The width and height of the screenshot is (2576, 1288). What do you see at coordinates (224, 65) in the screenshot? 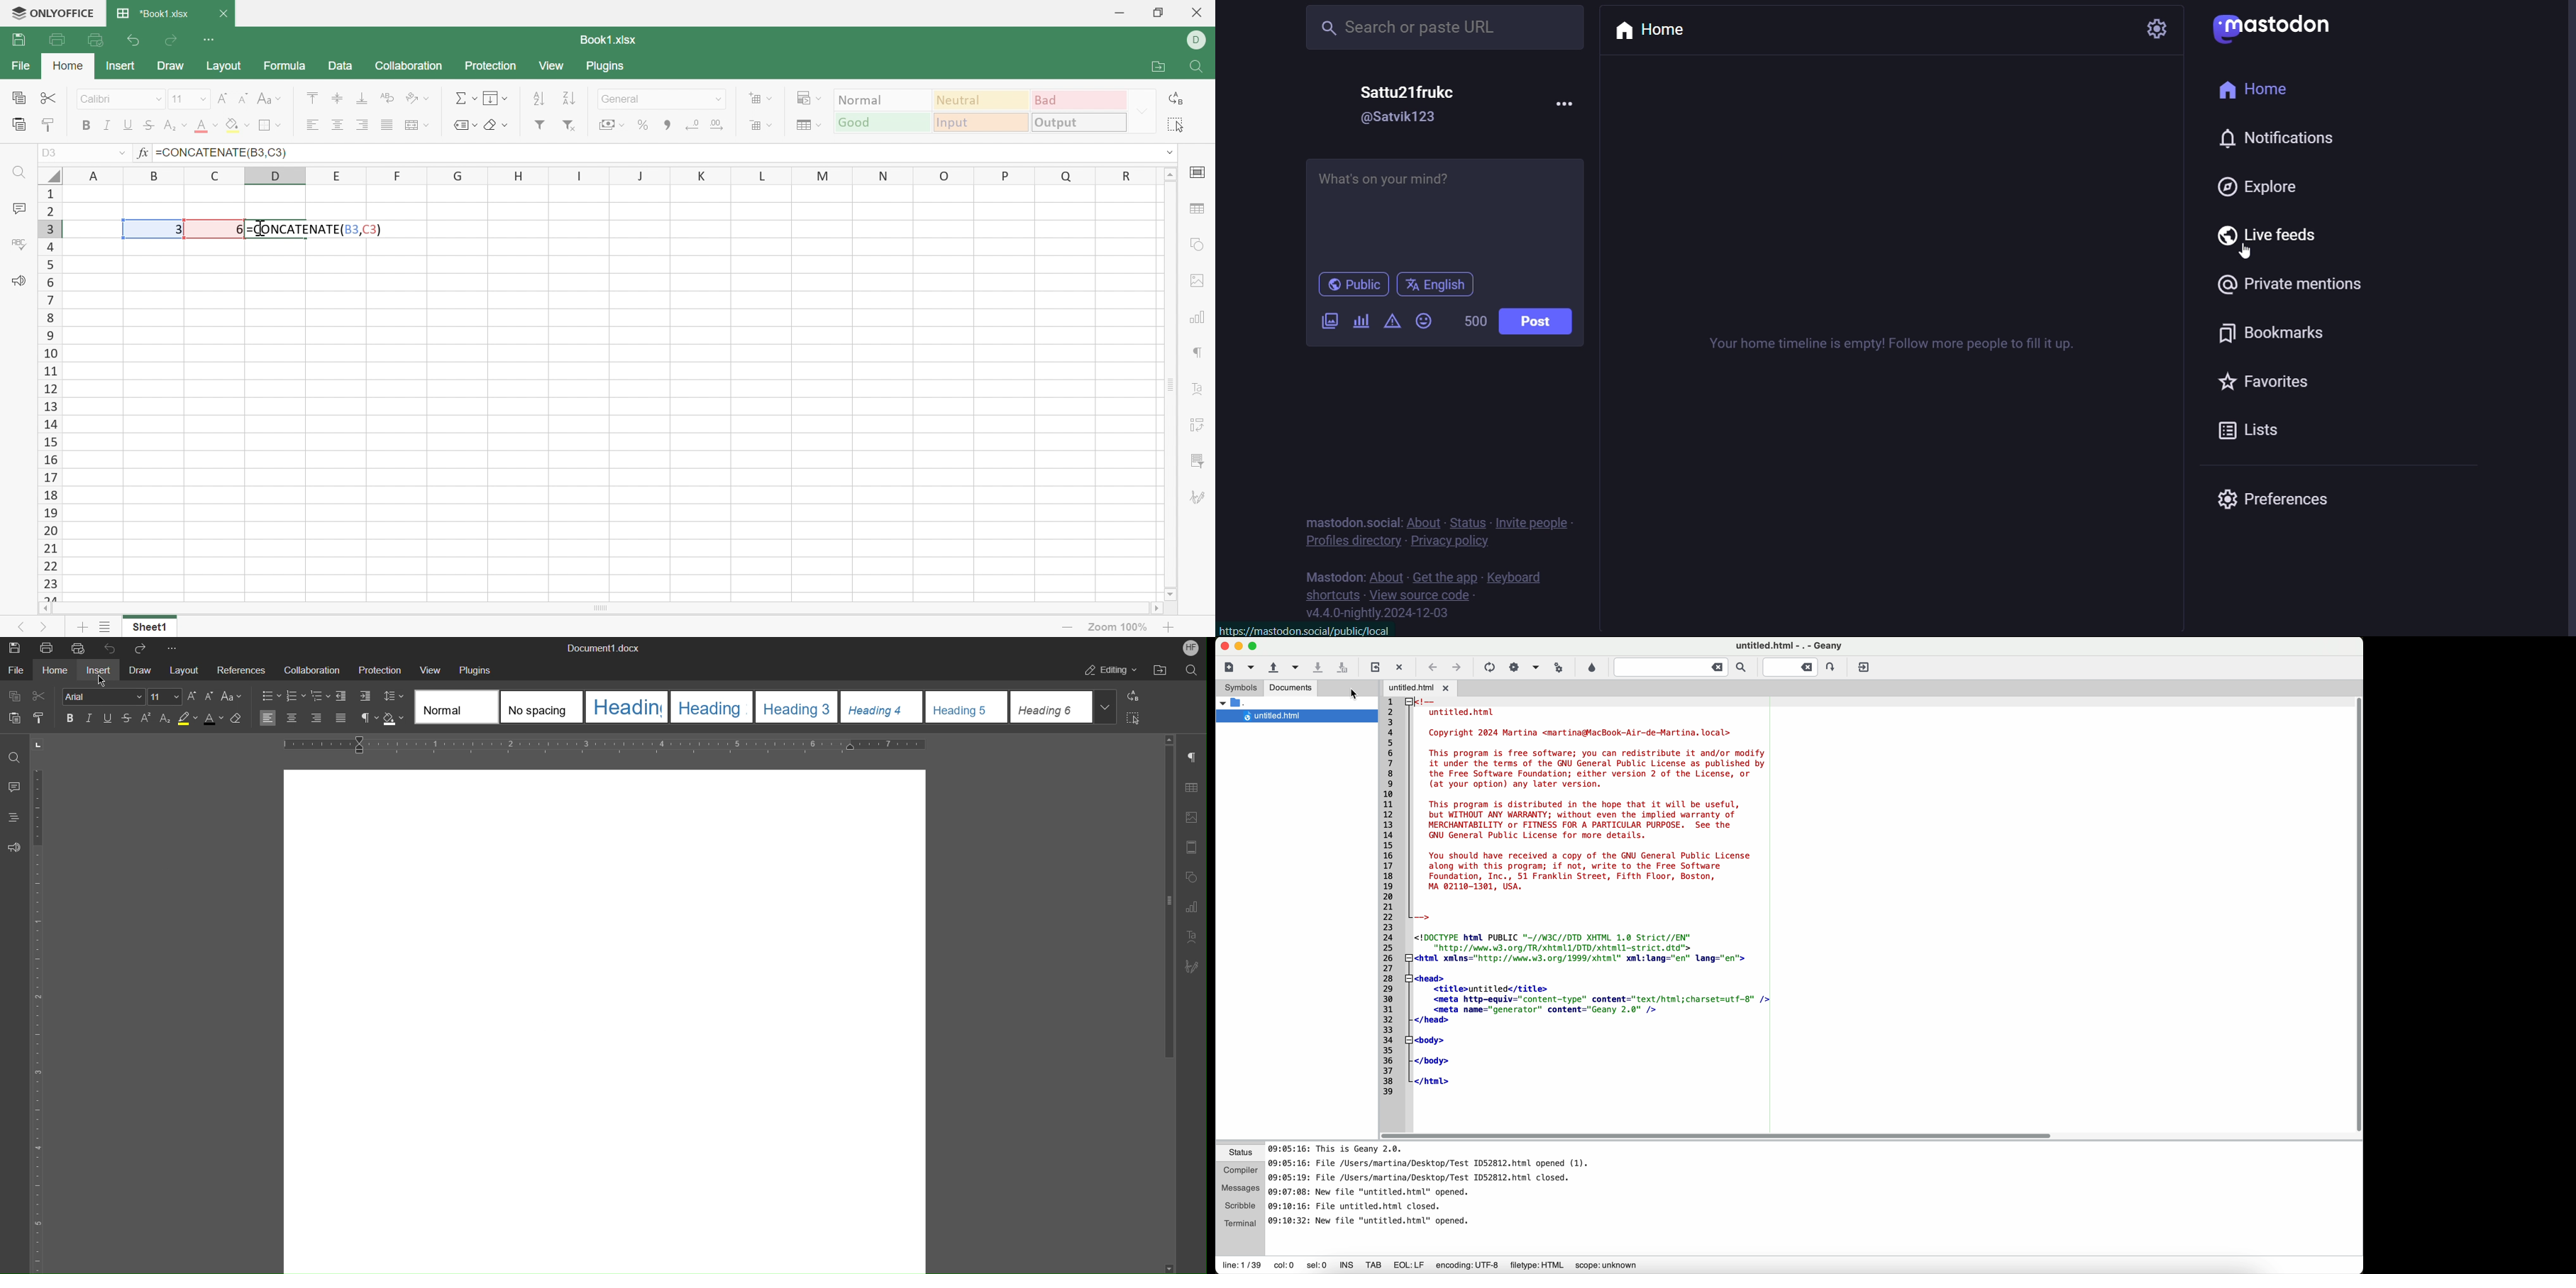
I see `Layout` at bounding box center [224, 65].